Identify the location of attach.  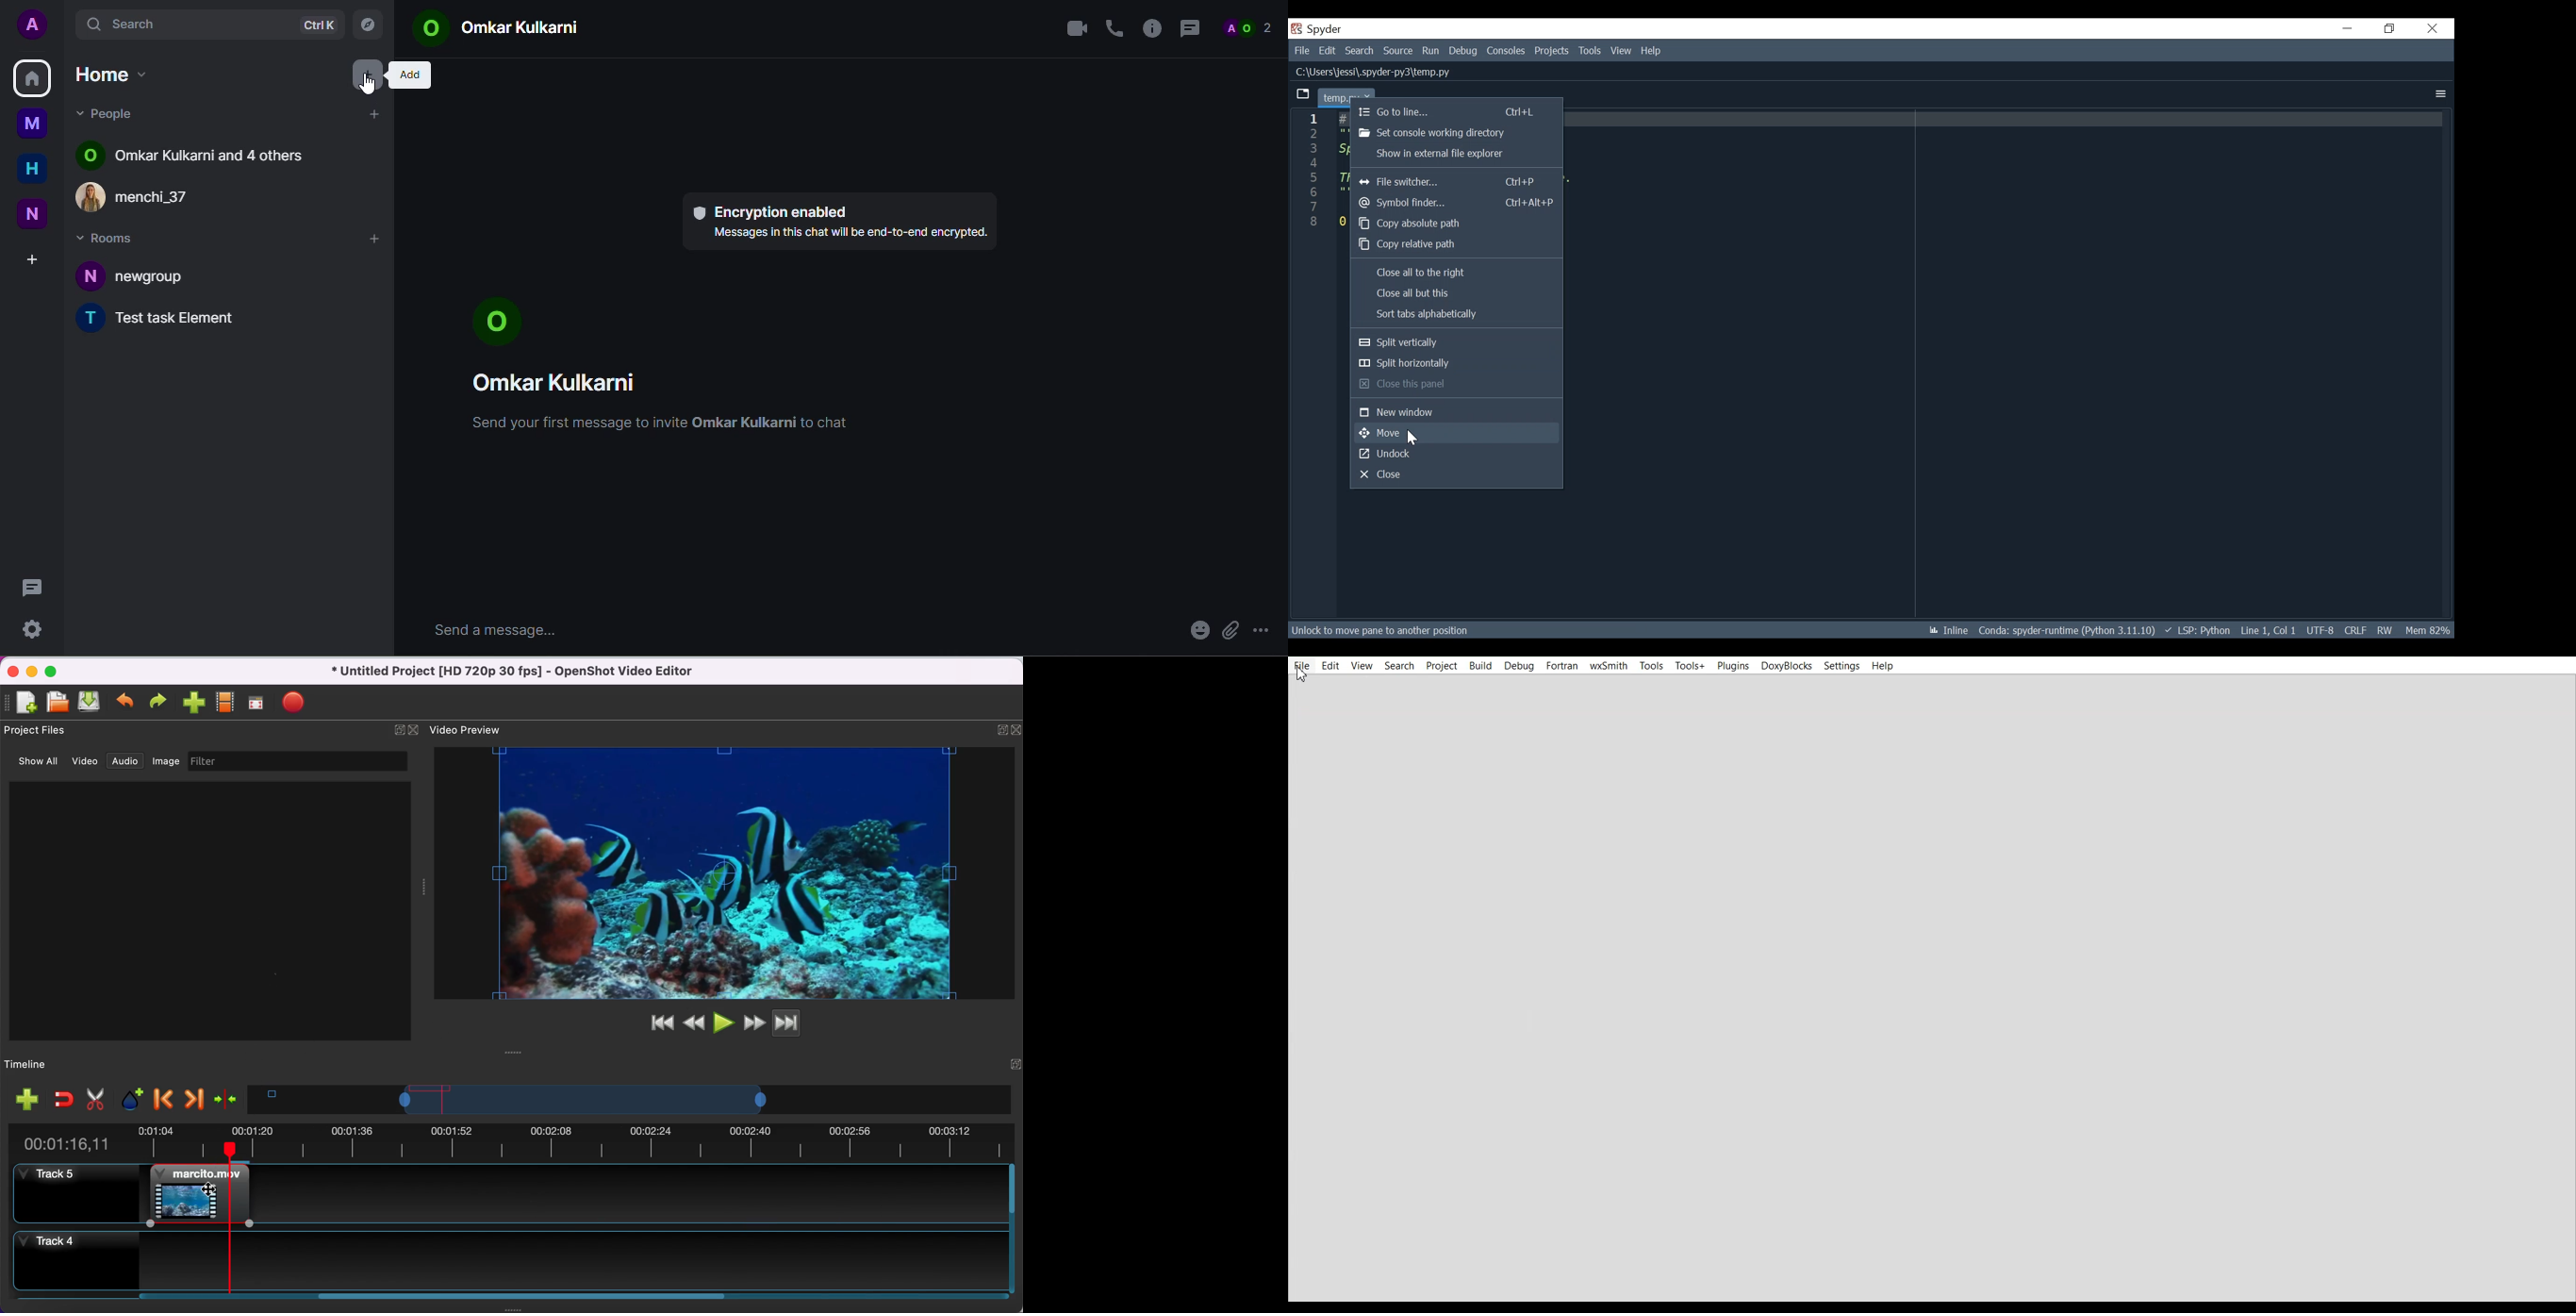
(1230, 631).